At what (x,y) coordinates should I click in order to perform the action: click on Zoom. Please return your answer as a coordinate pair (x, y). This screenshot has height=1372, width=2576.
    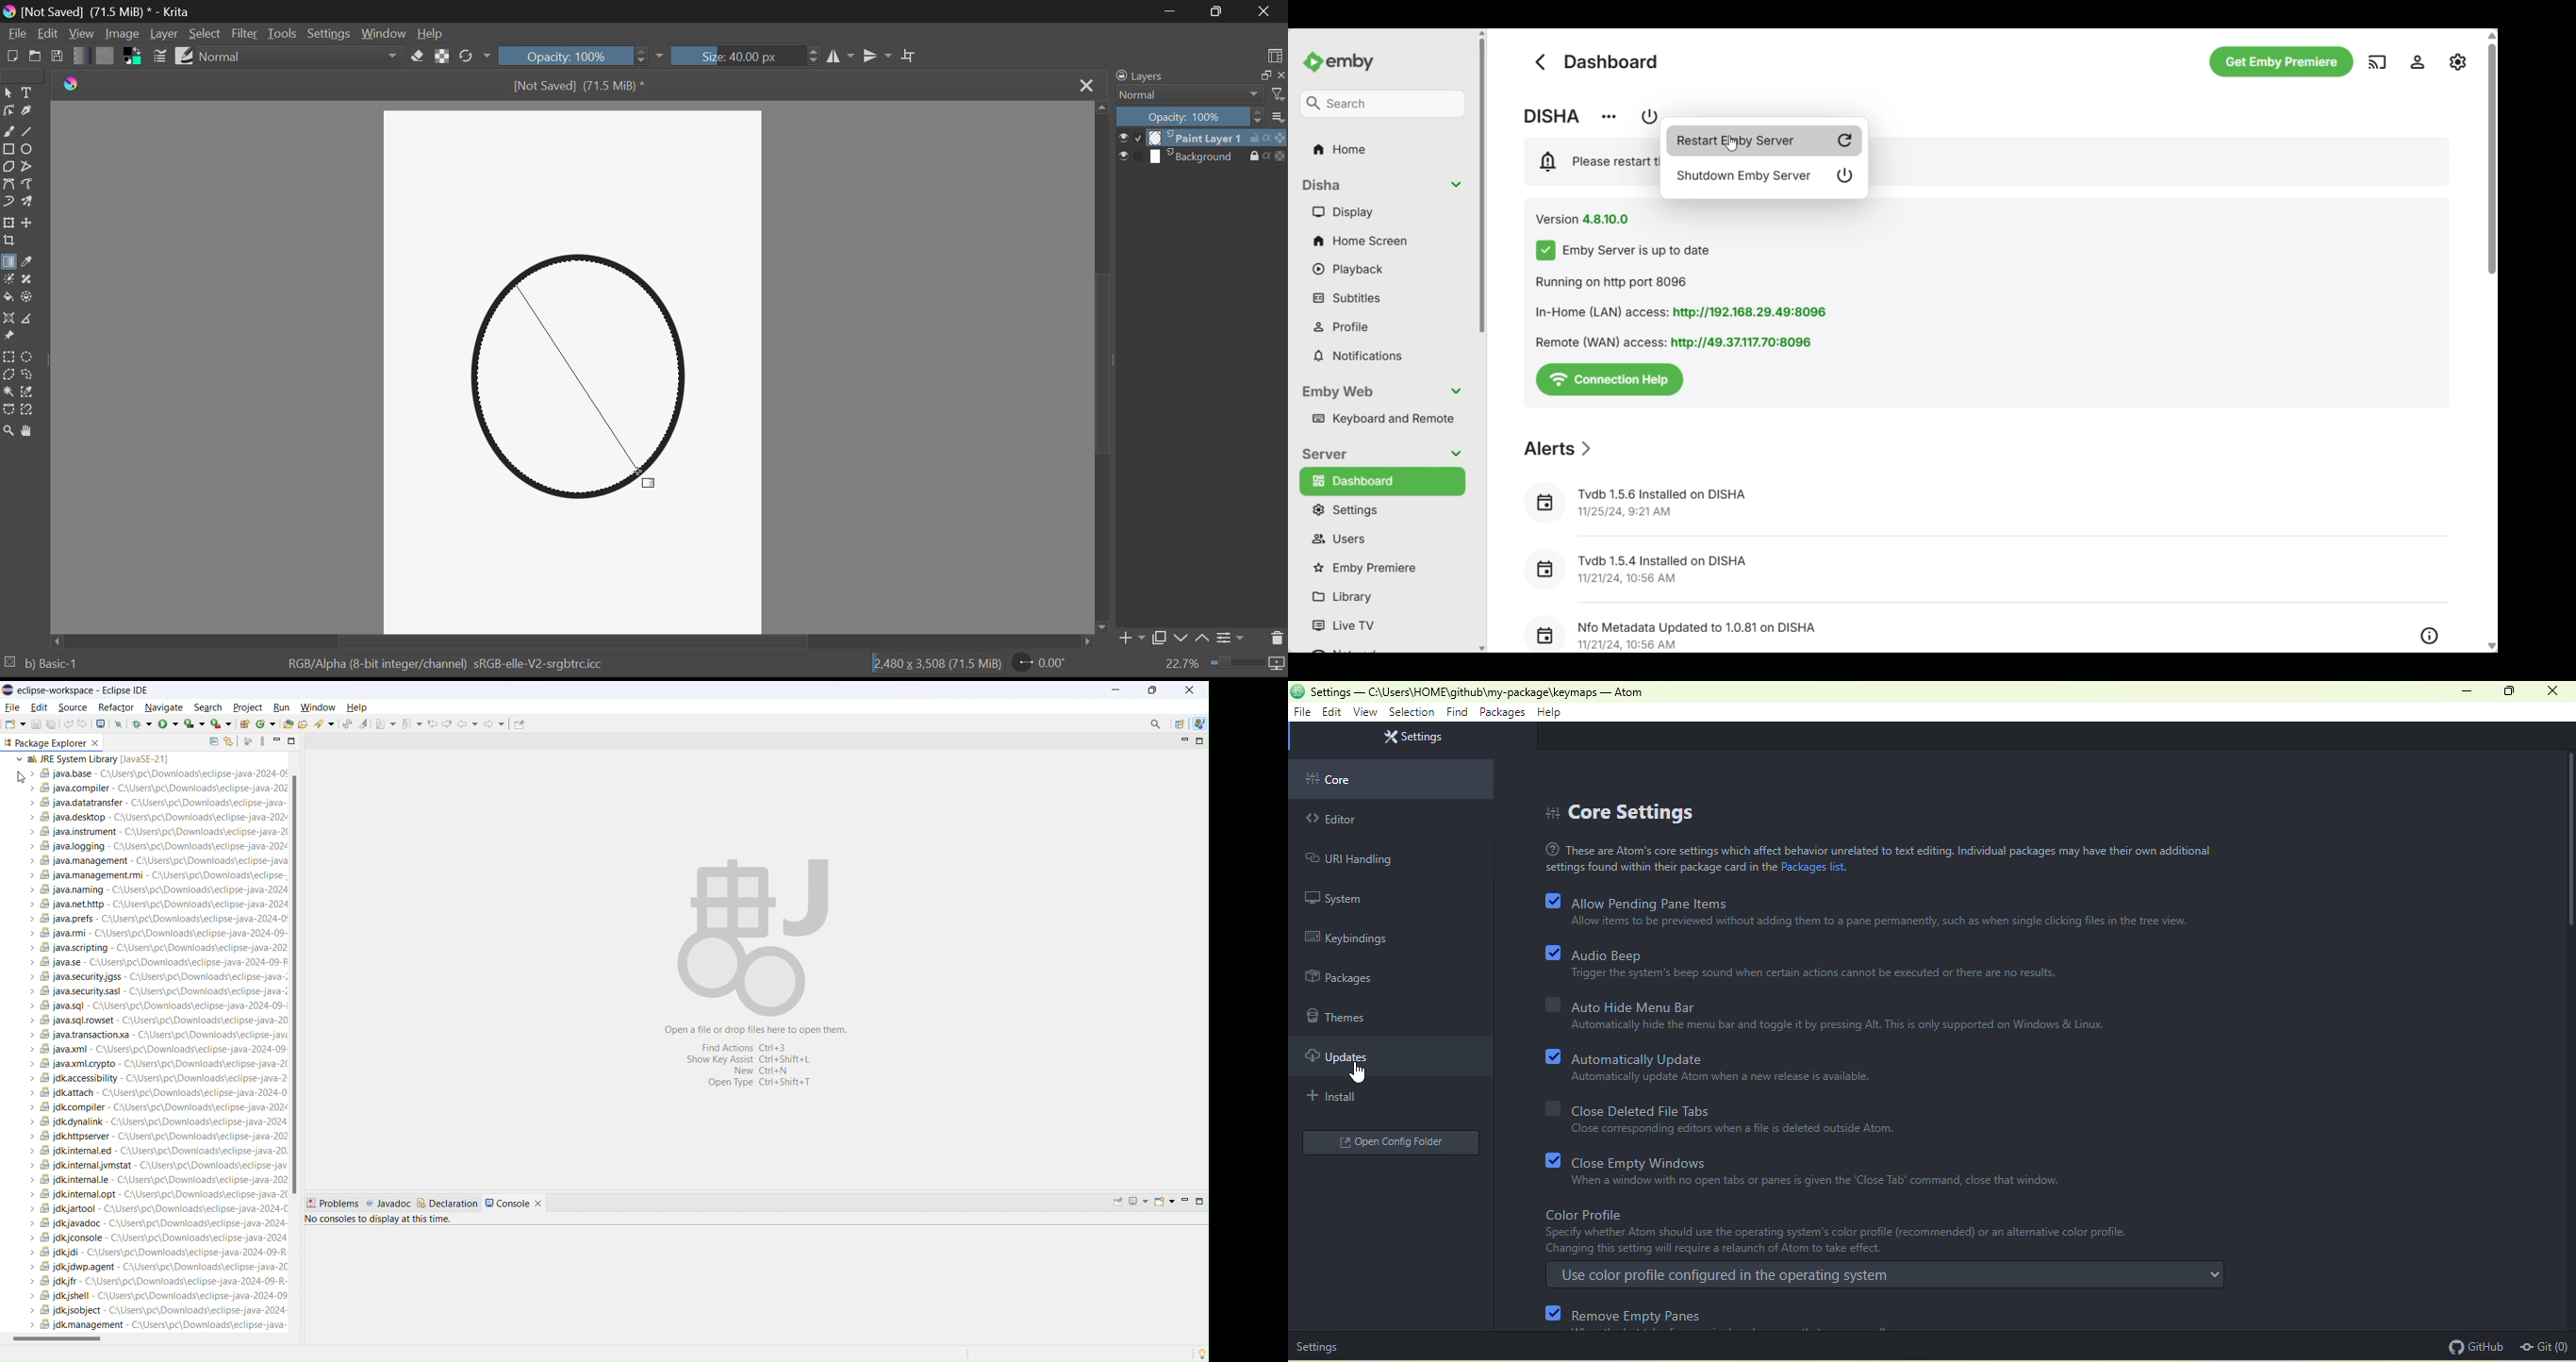
    Looking at the image, I should click on (9, 432).